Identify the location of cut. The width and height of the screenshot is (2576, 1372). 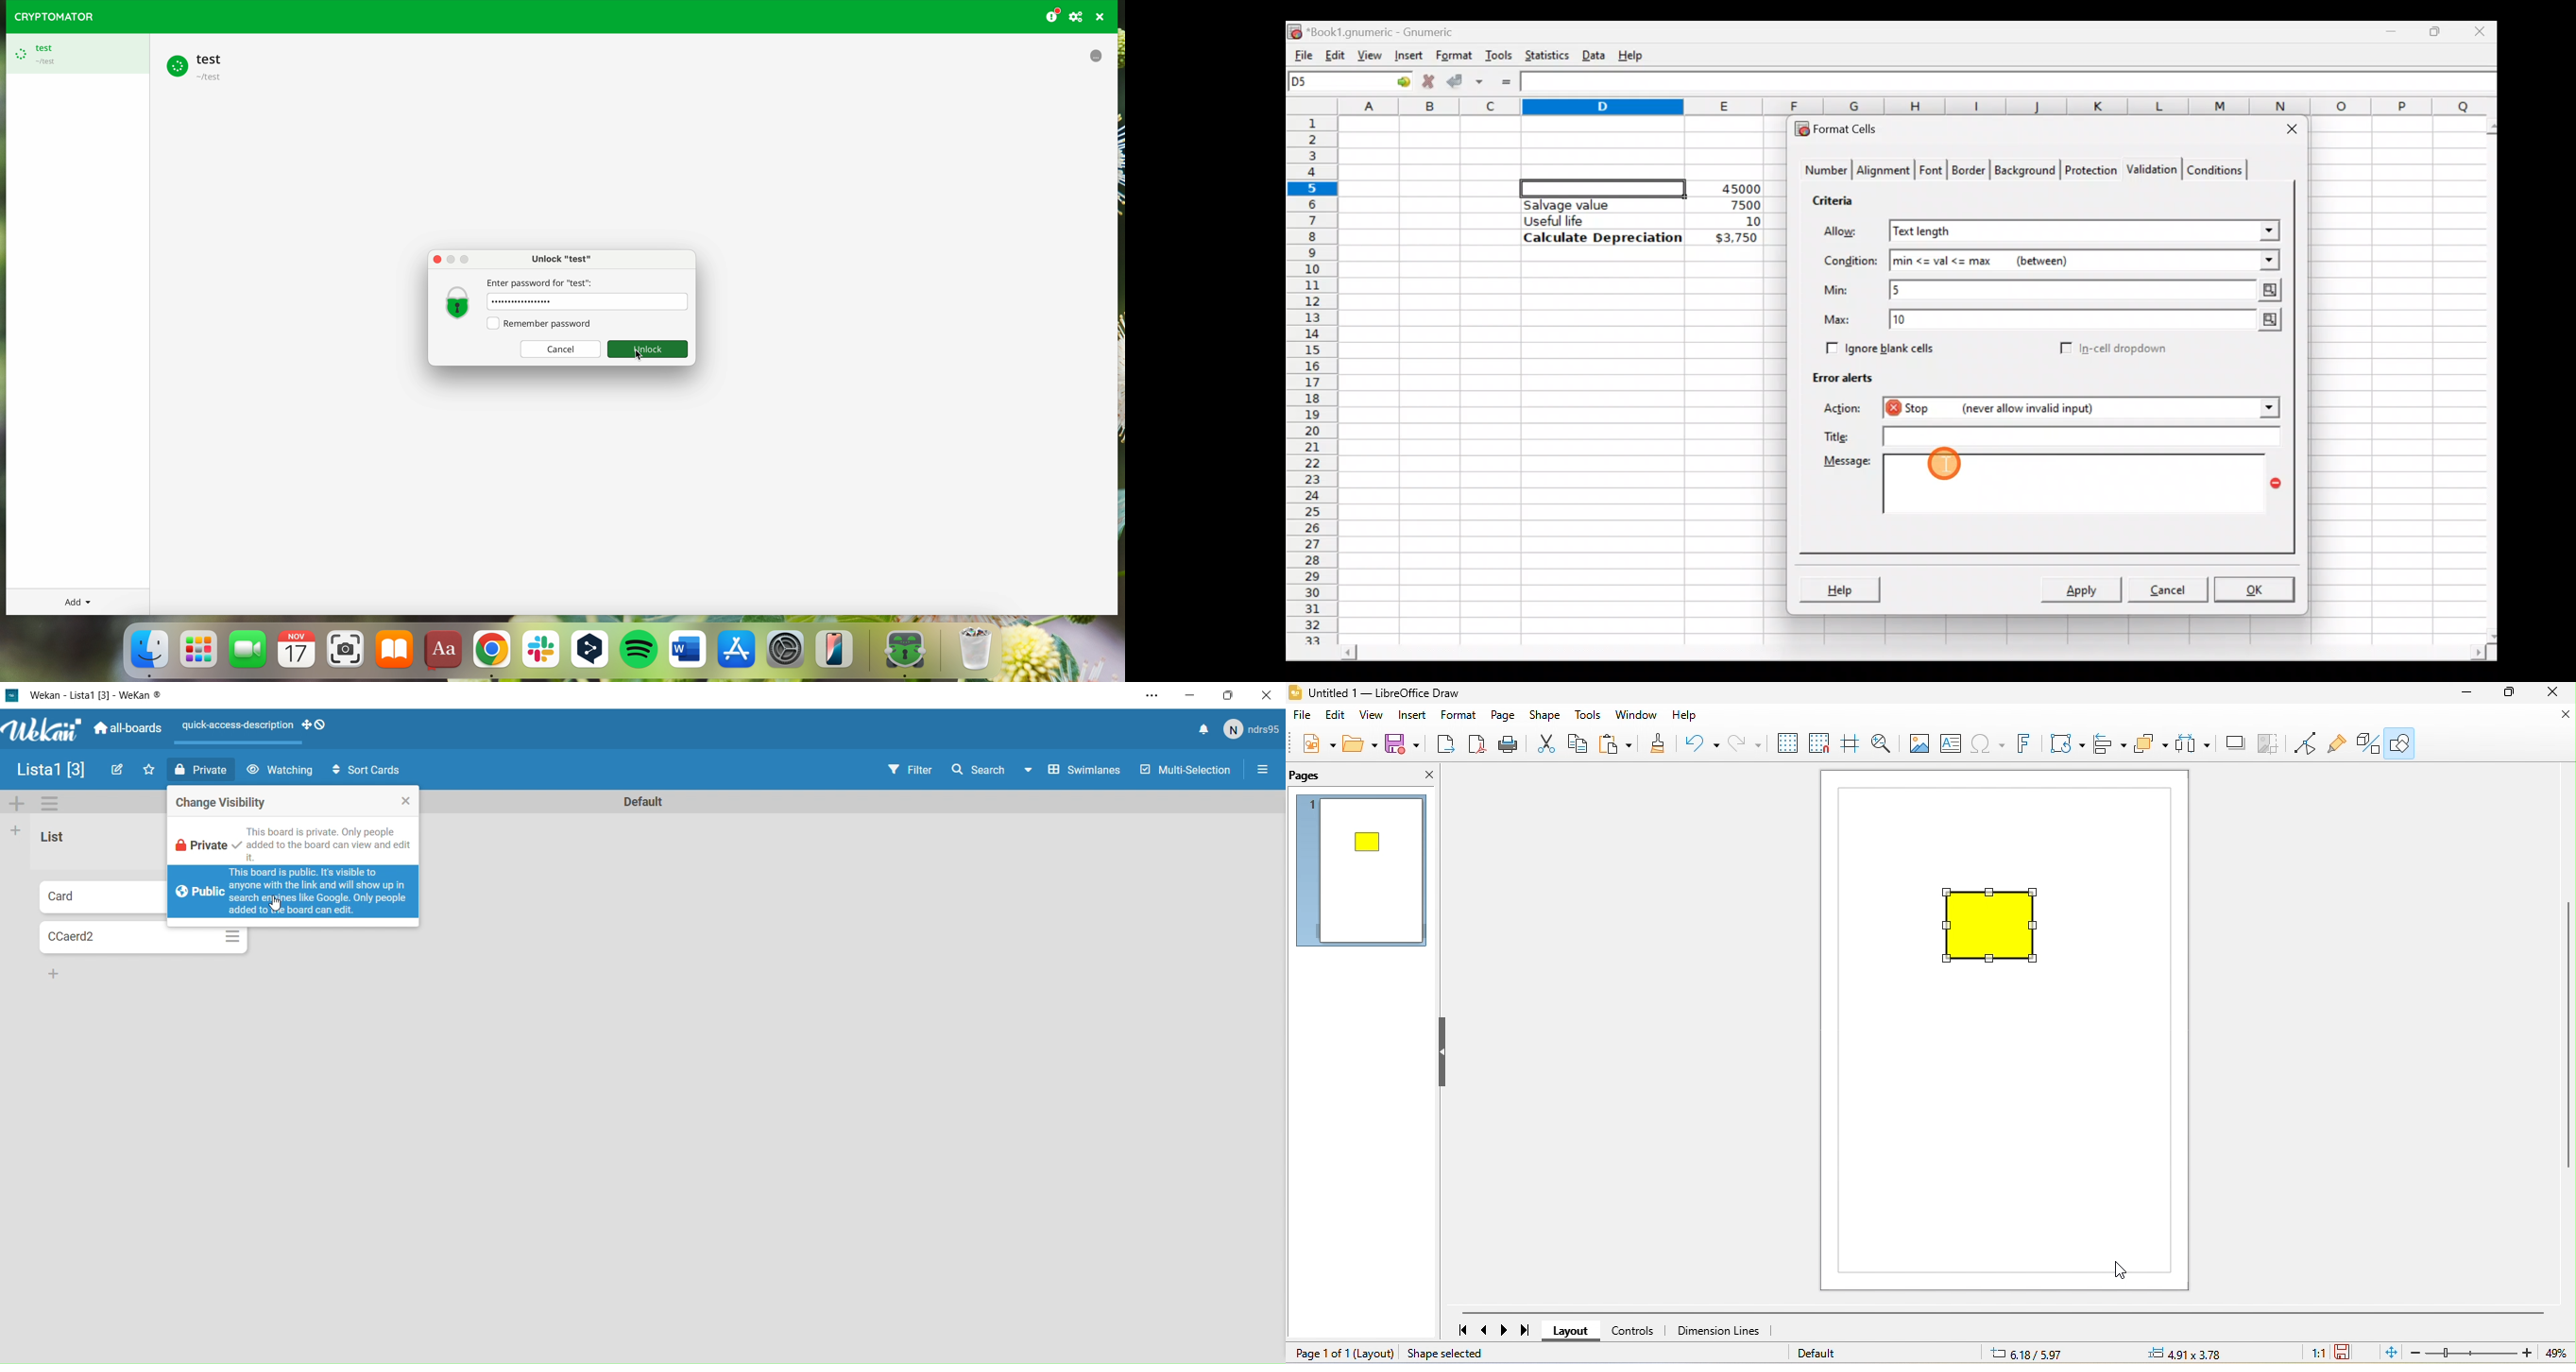
(1545, 746).